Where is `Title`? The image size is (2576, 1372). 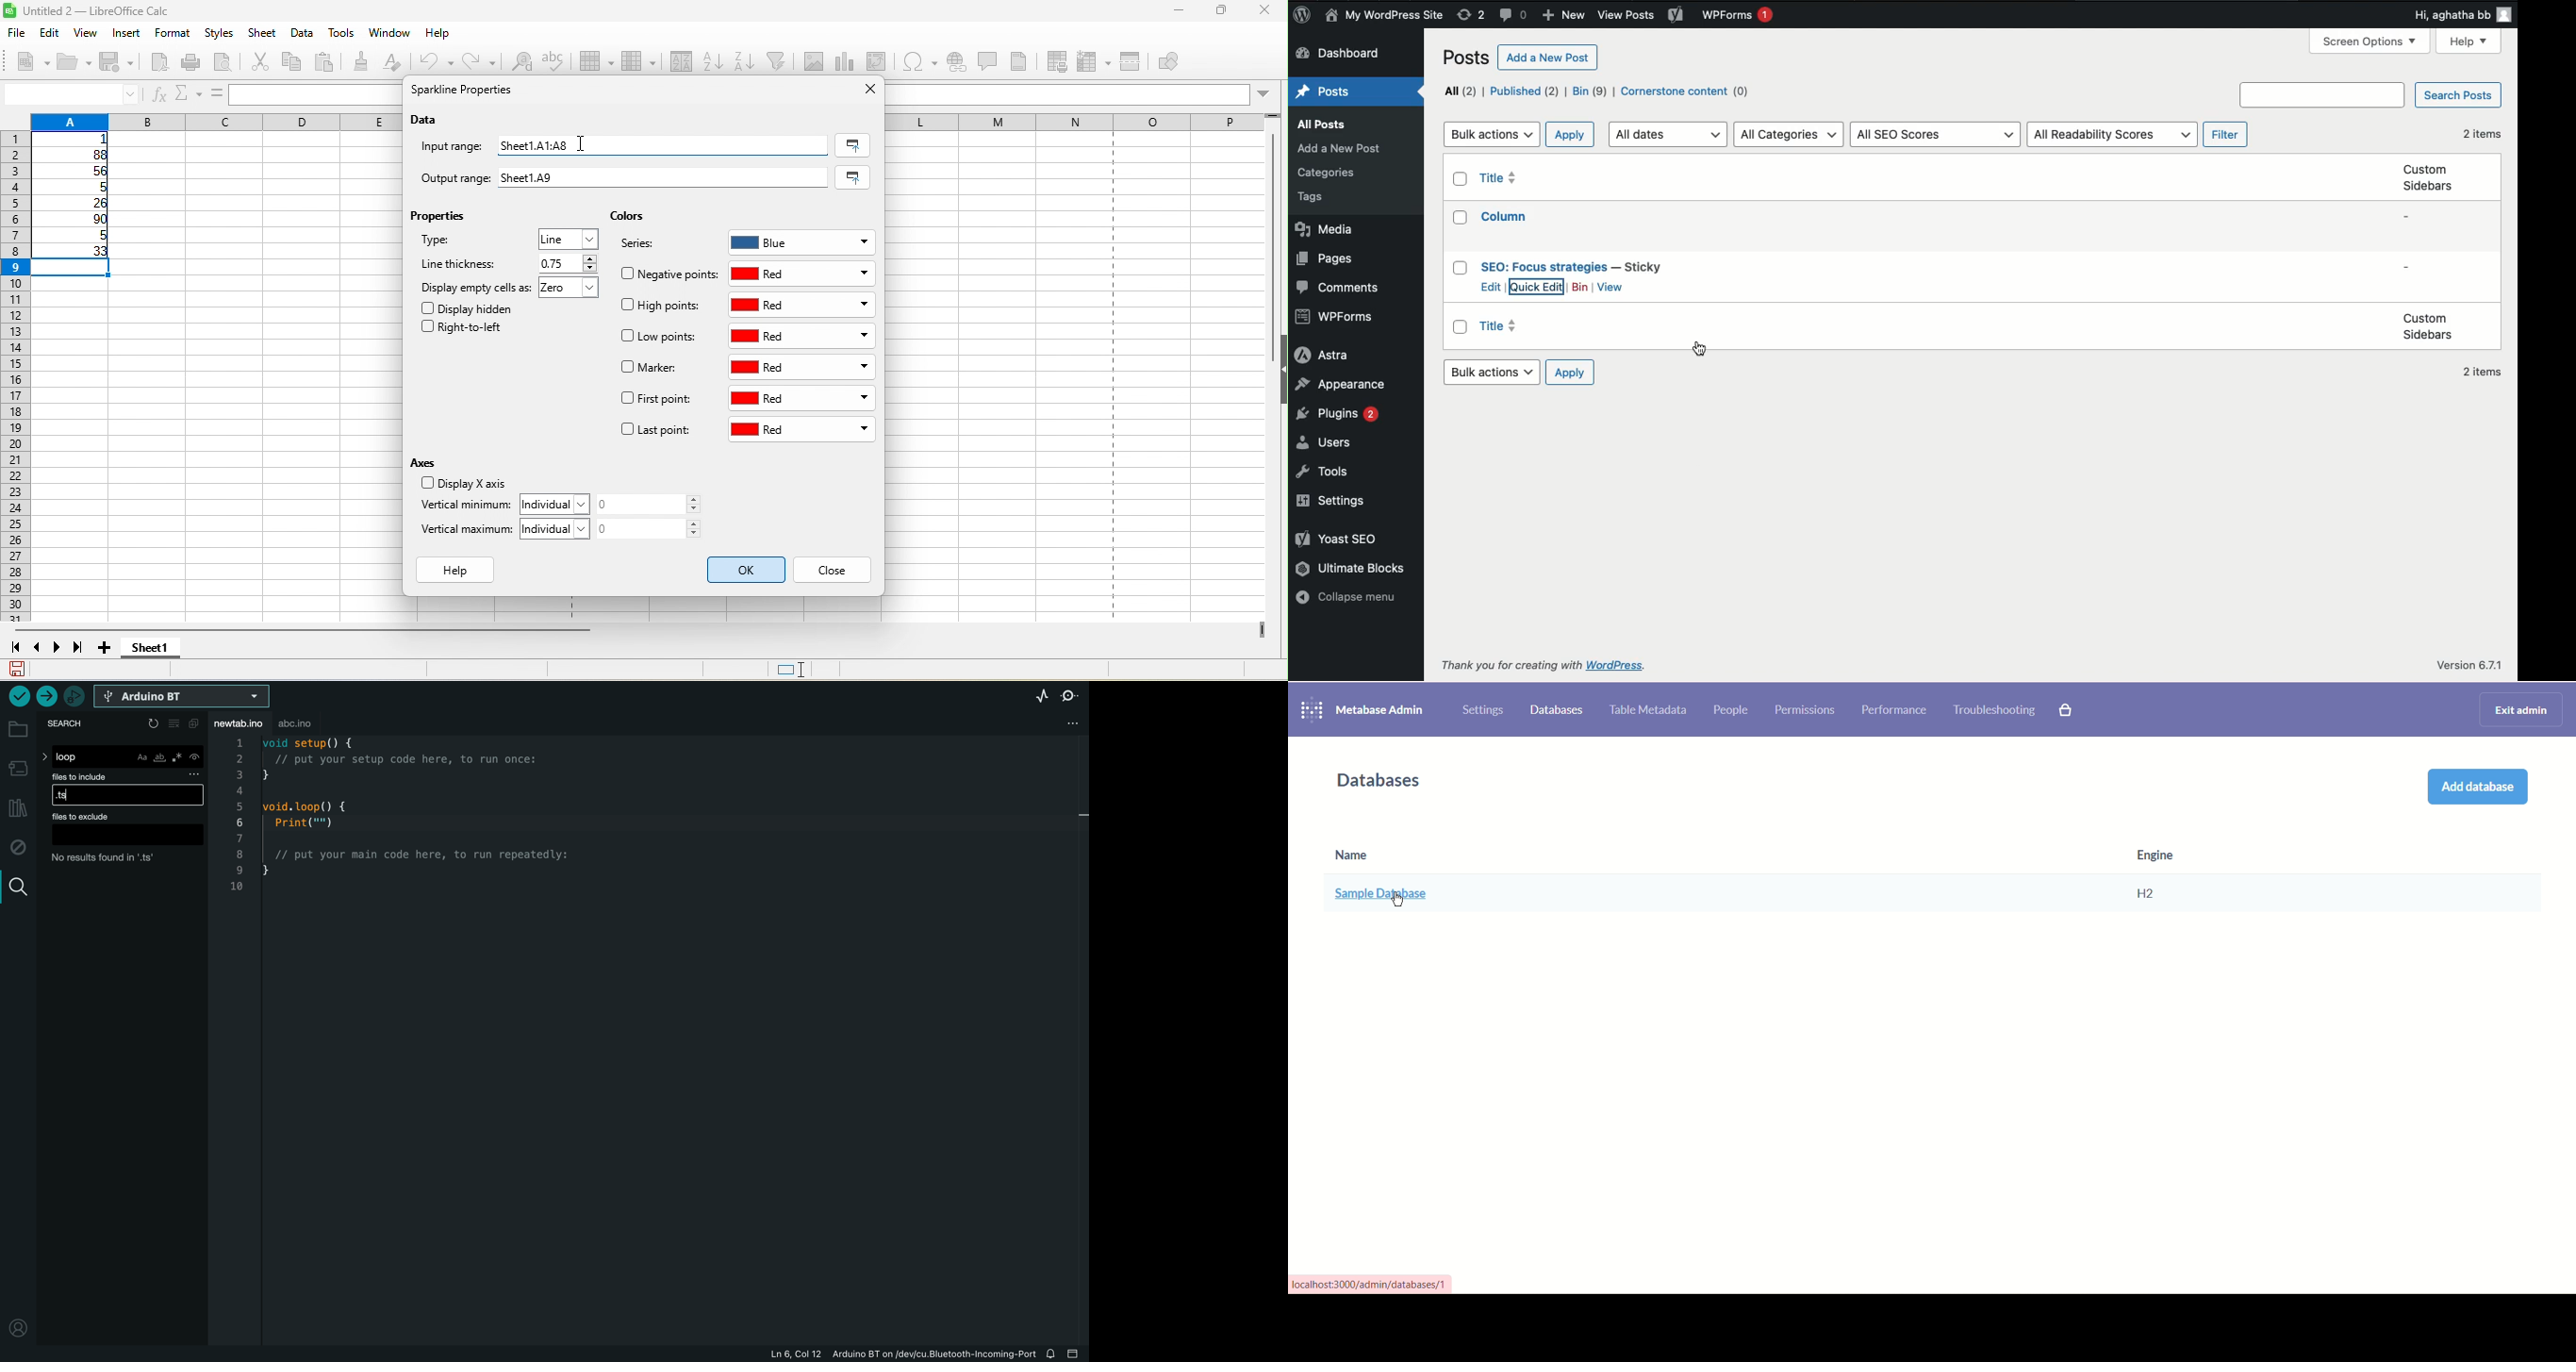
Title is located at coordinates (1506, 328).